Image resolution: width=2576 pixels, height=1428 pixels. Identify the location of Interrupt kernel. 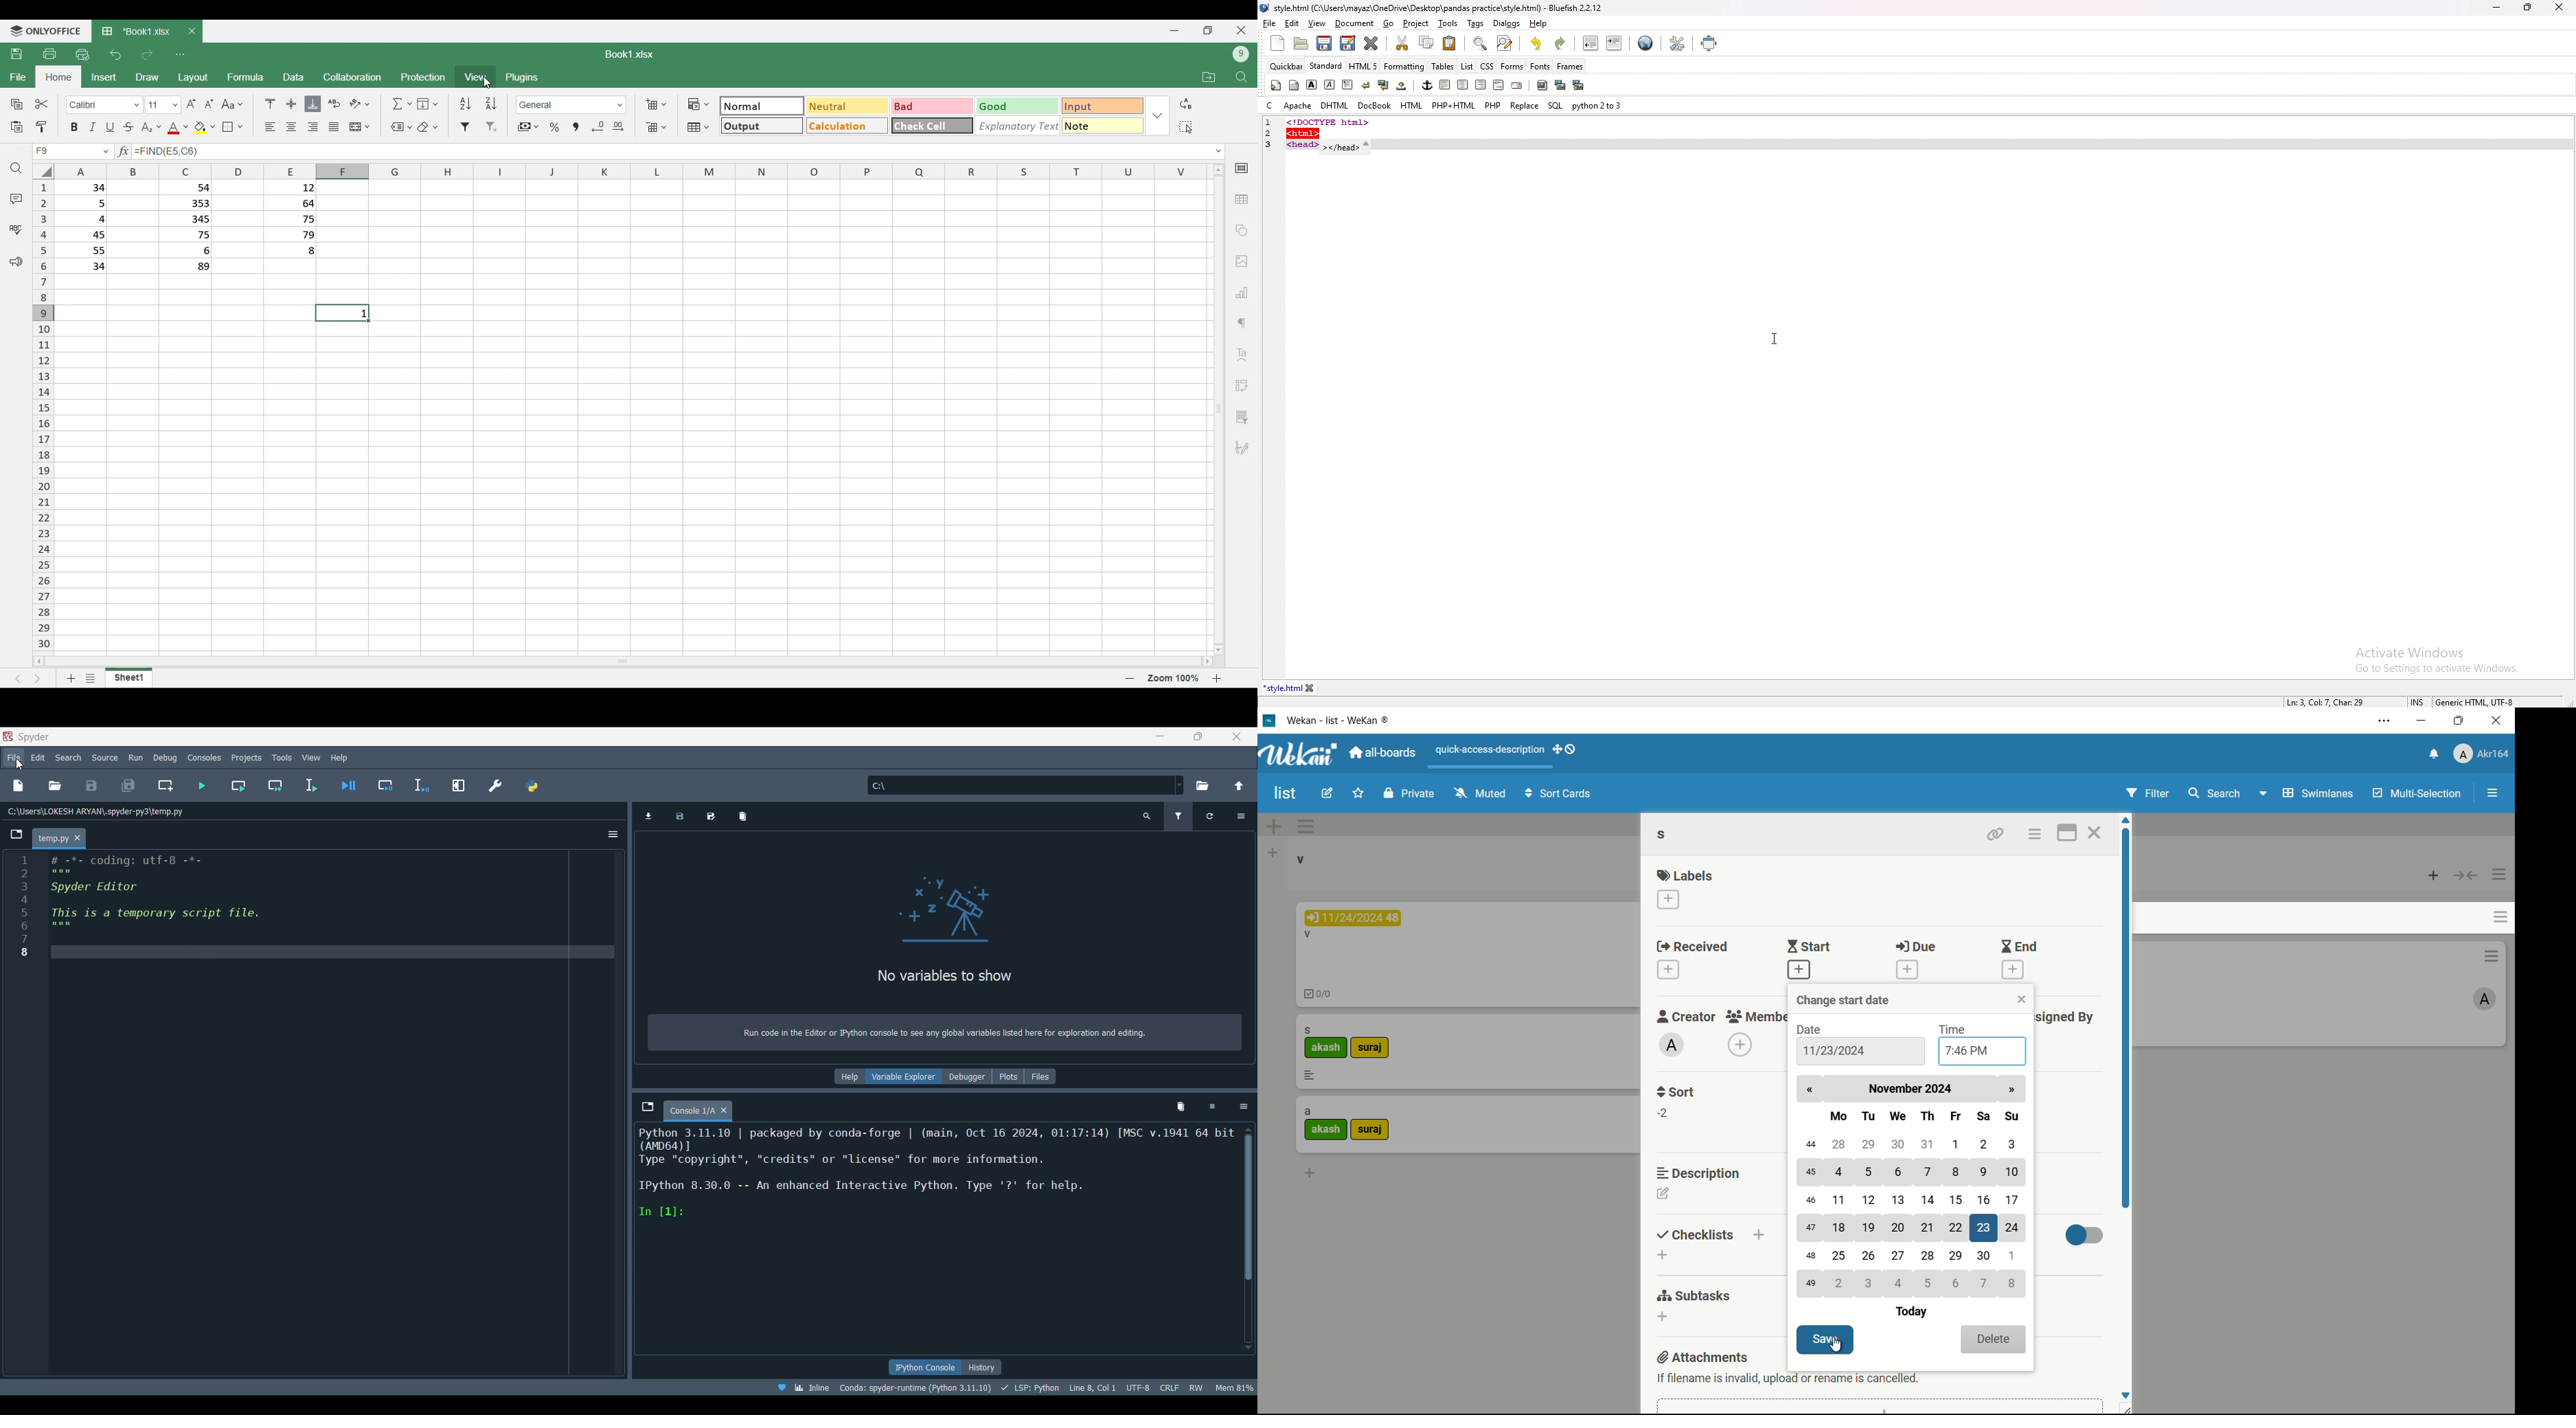
(1212, 1106).